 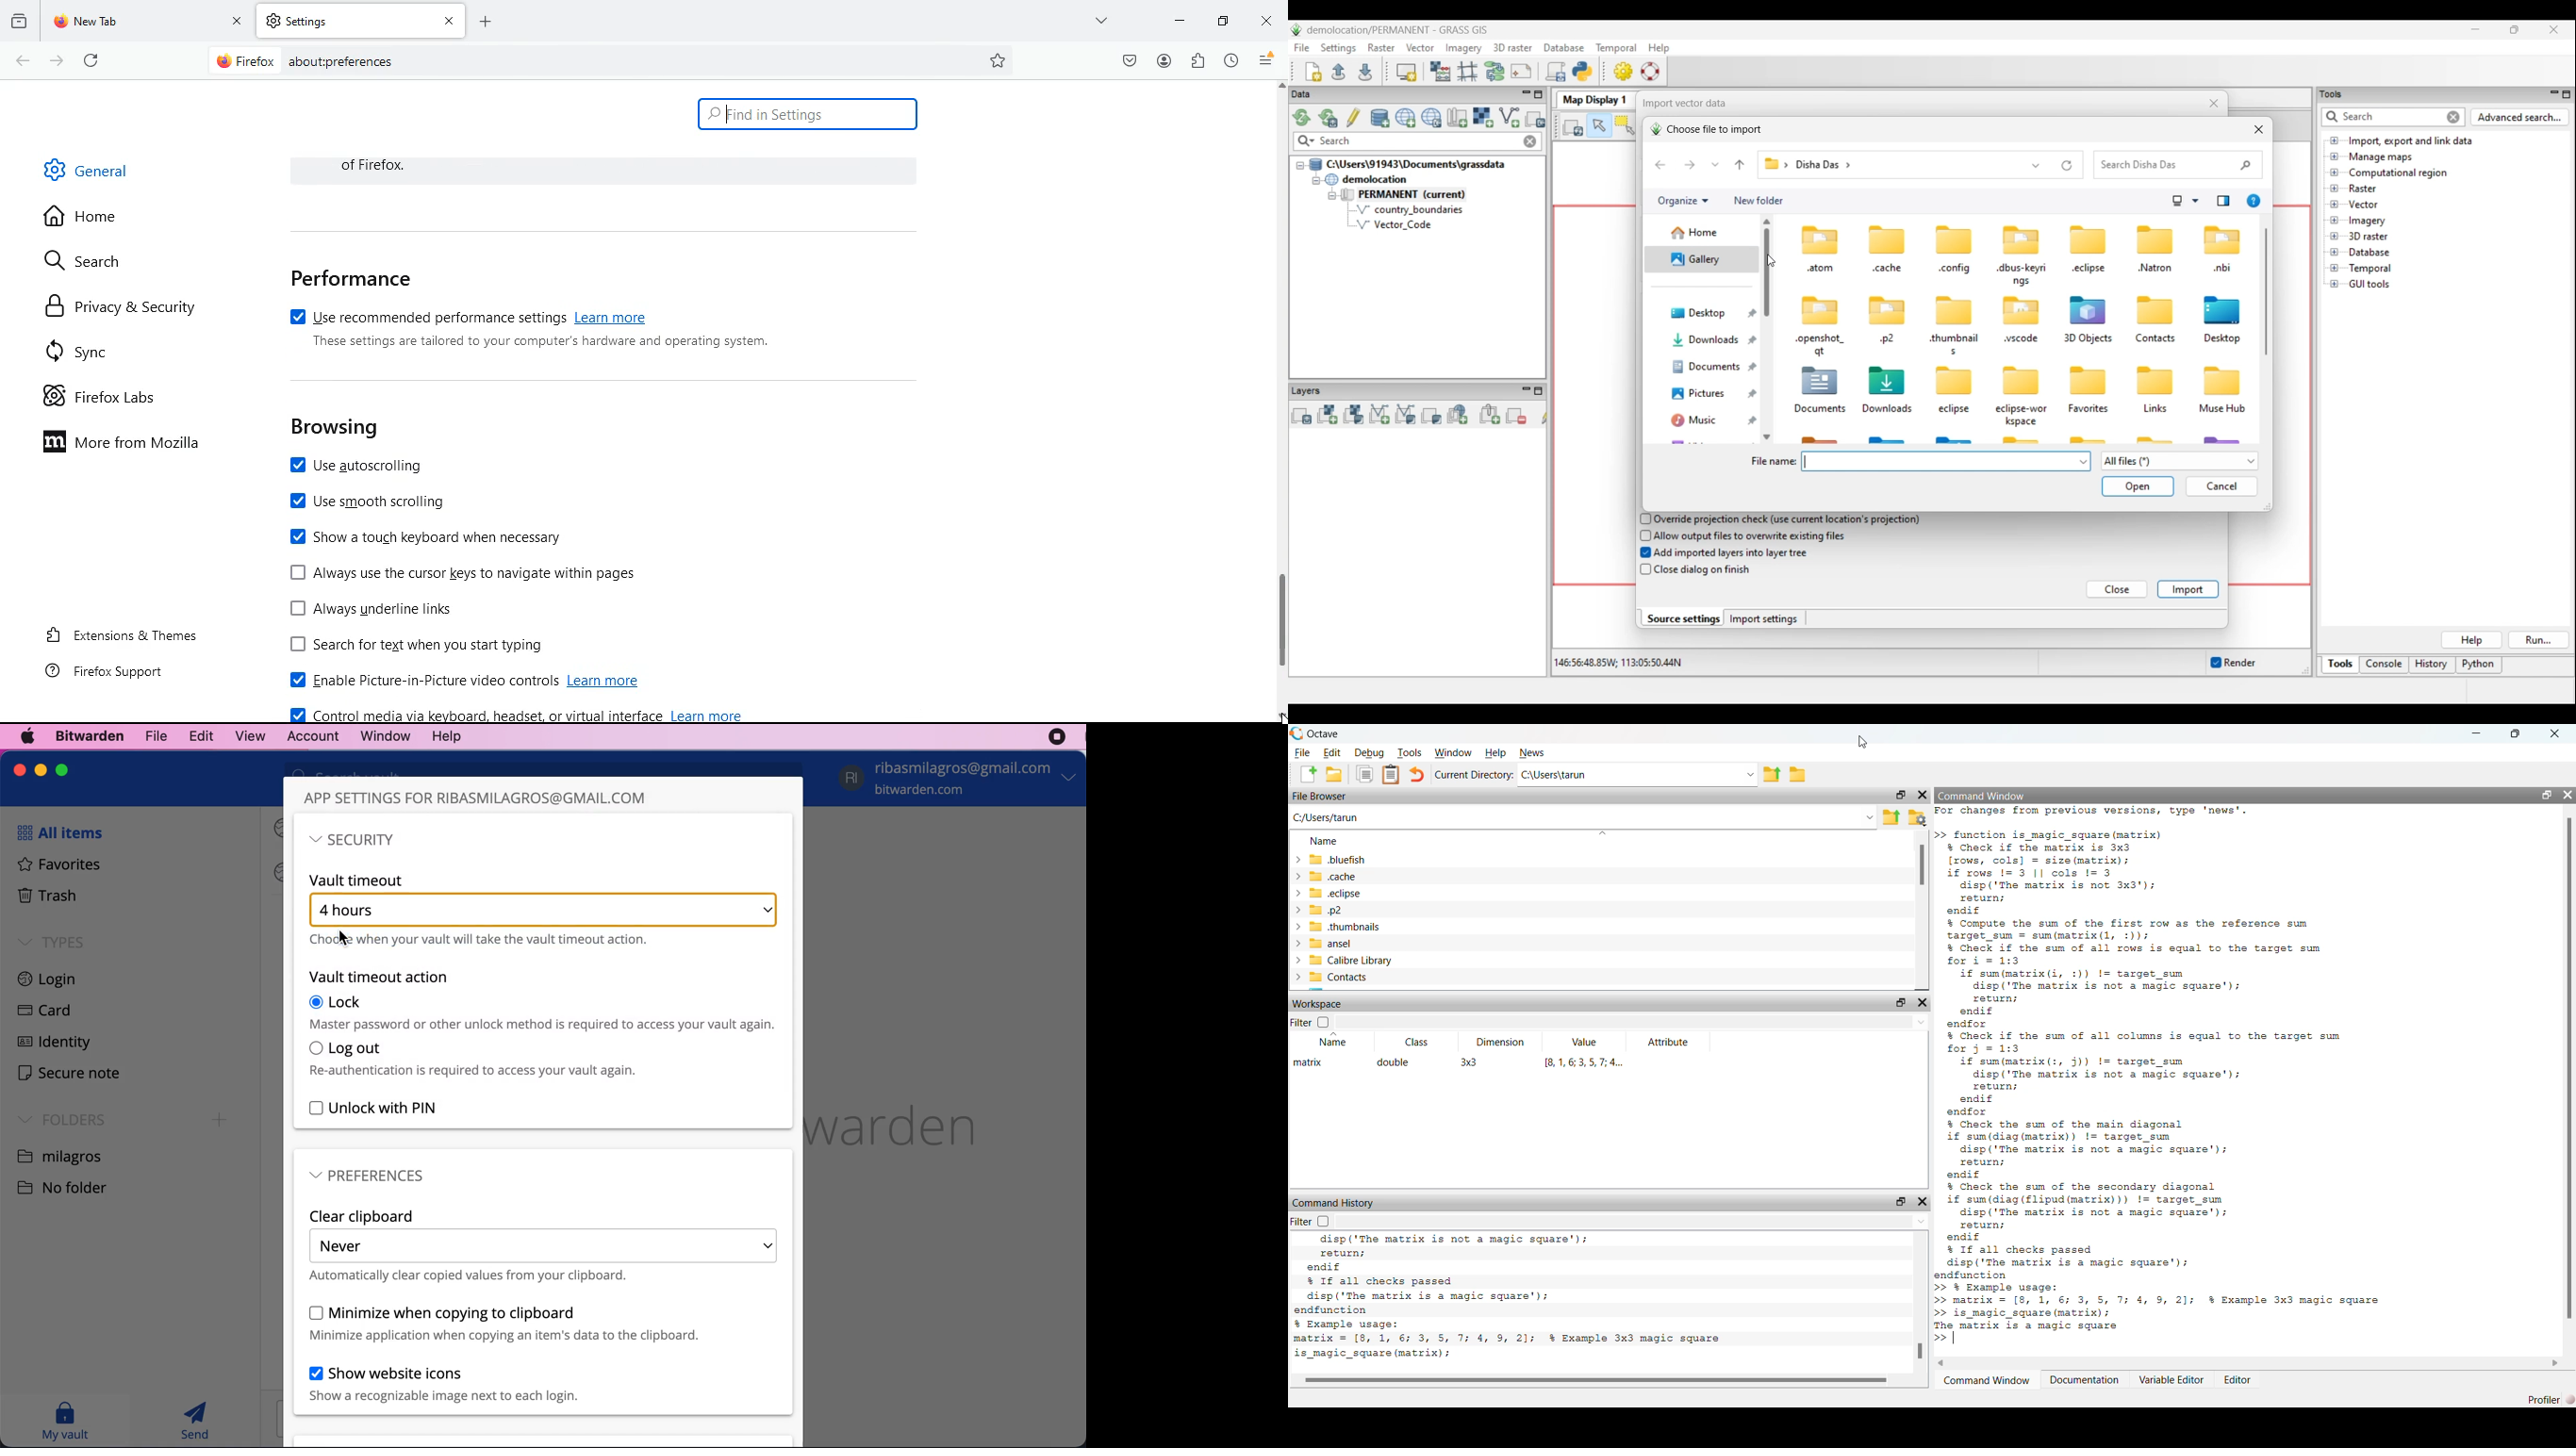 I want to click on .bluefish, so click(x=1330, y=859).